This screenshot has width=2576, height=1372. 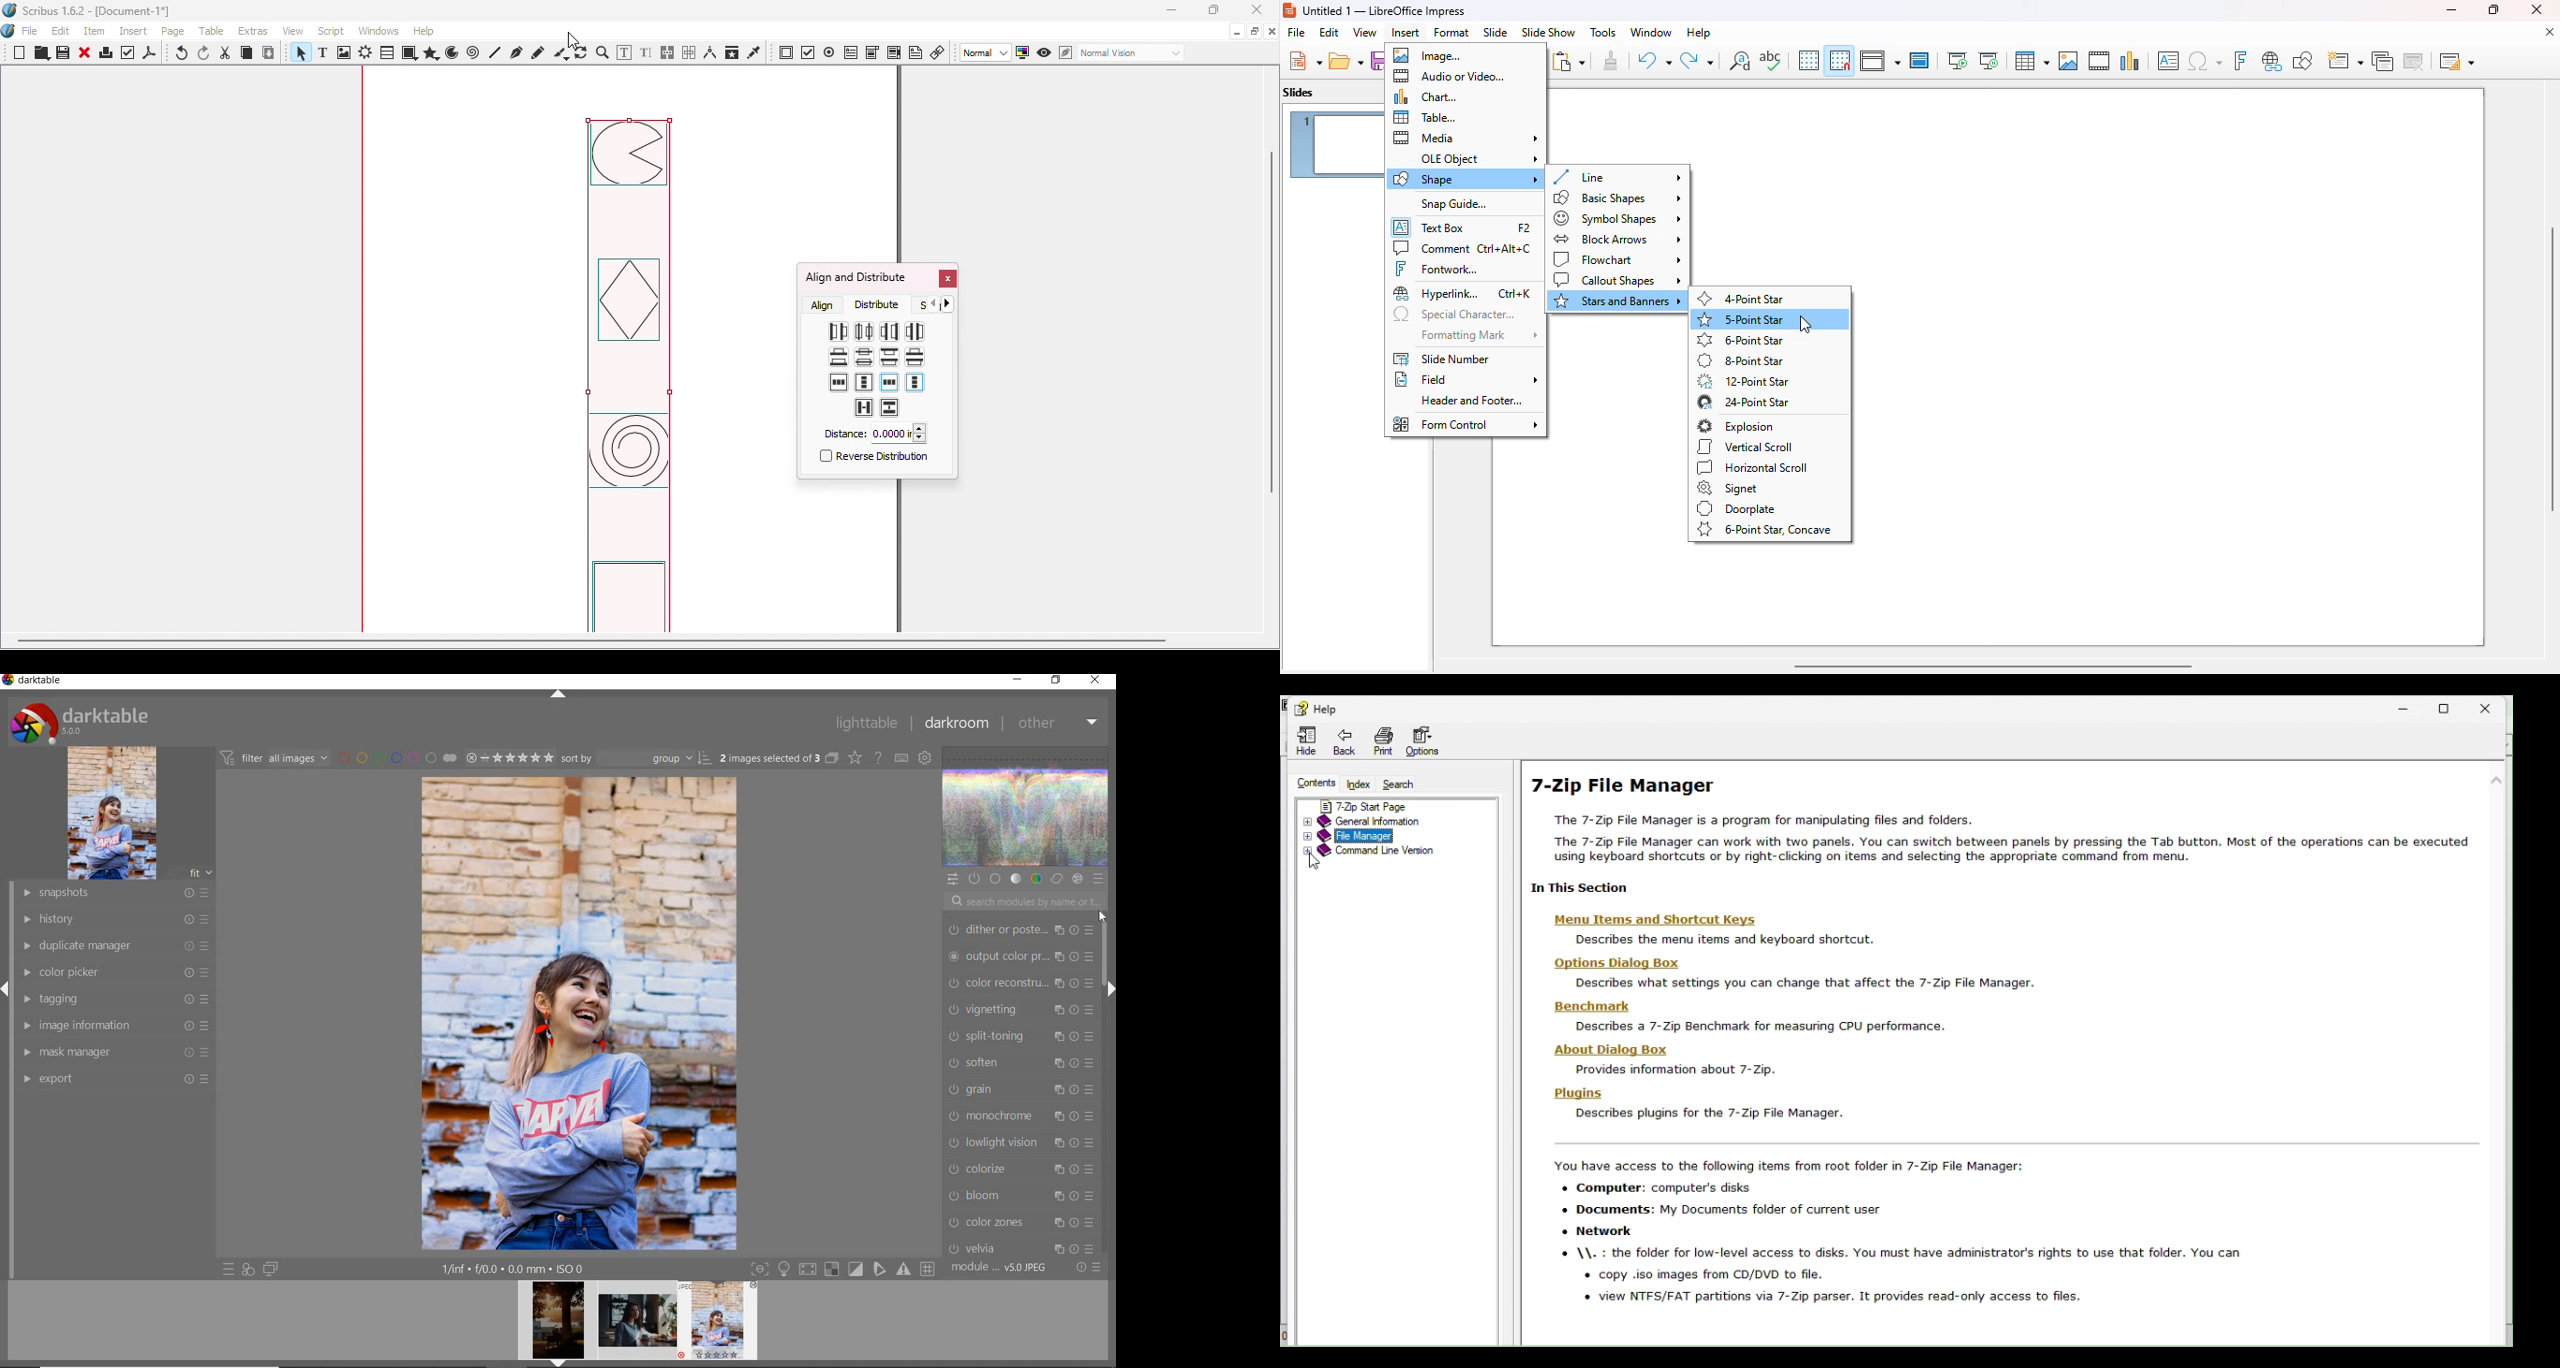 What do you see at coordinates (114, 972) in the screenshot?
I see `color picker` at bounding box center [114, 972].